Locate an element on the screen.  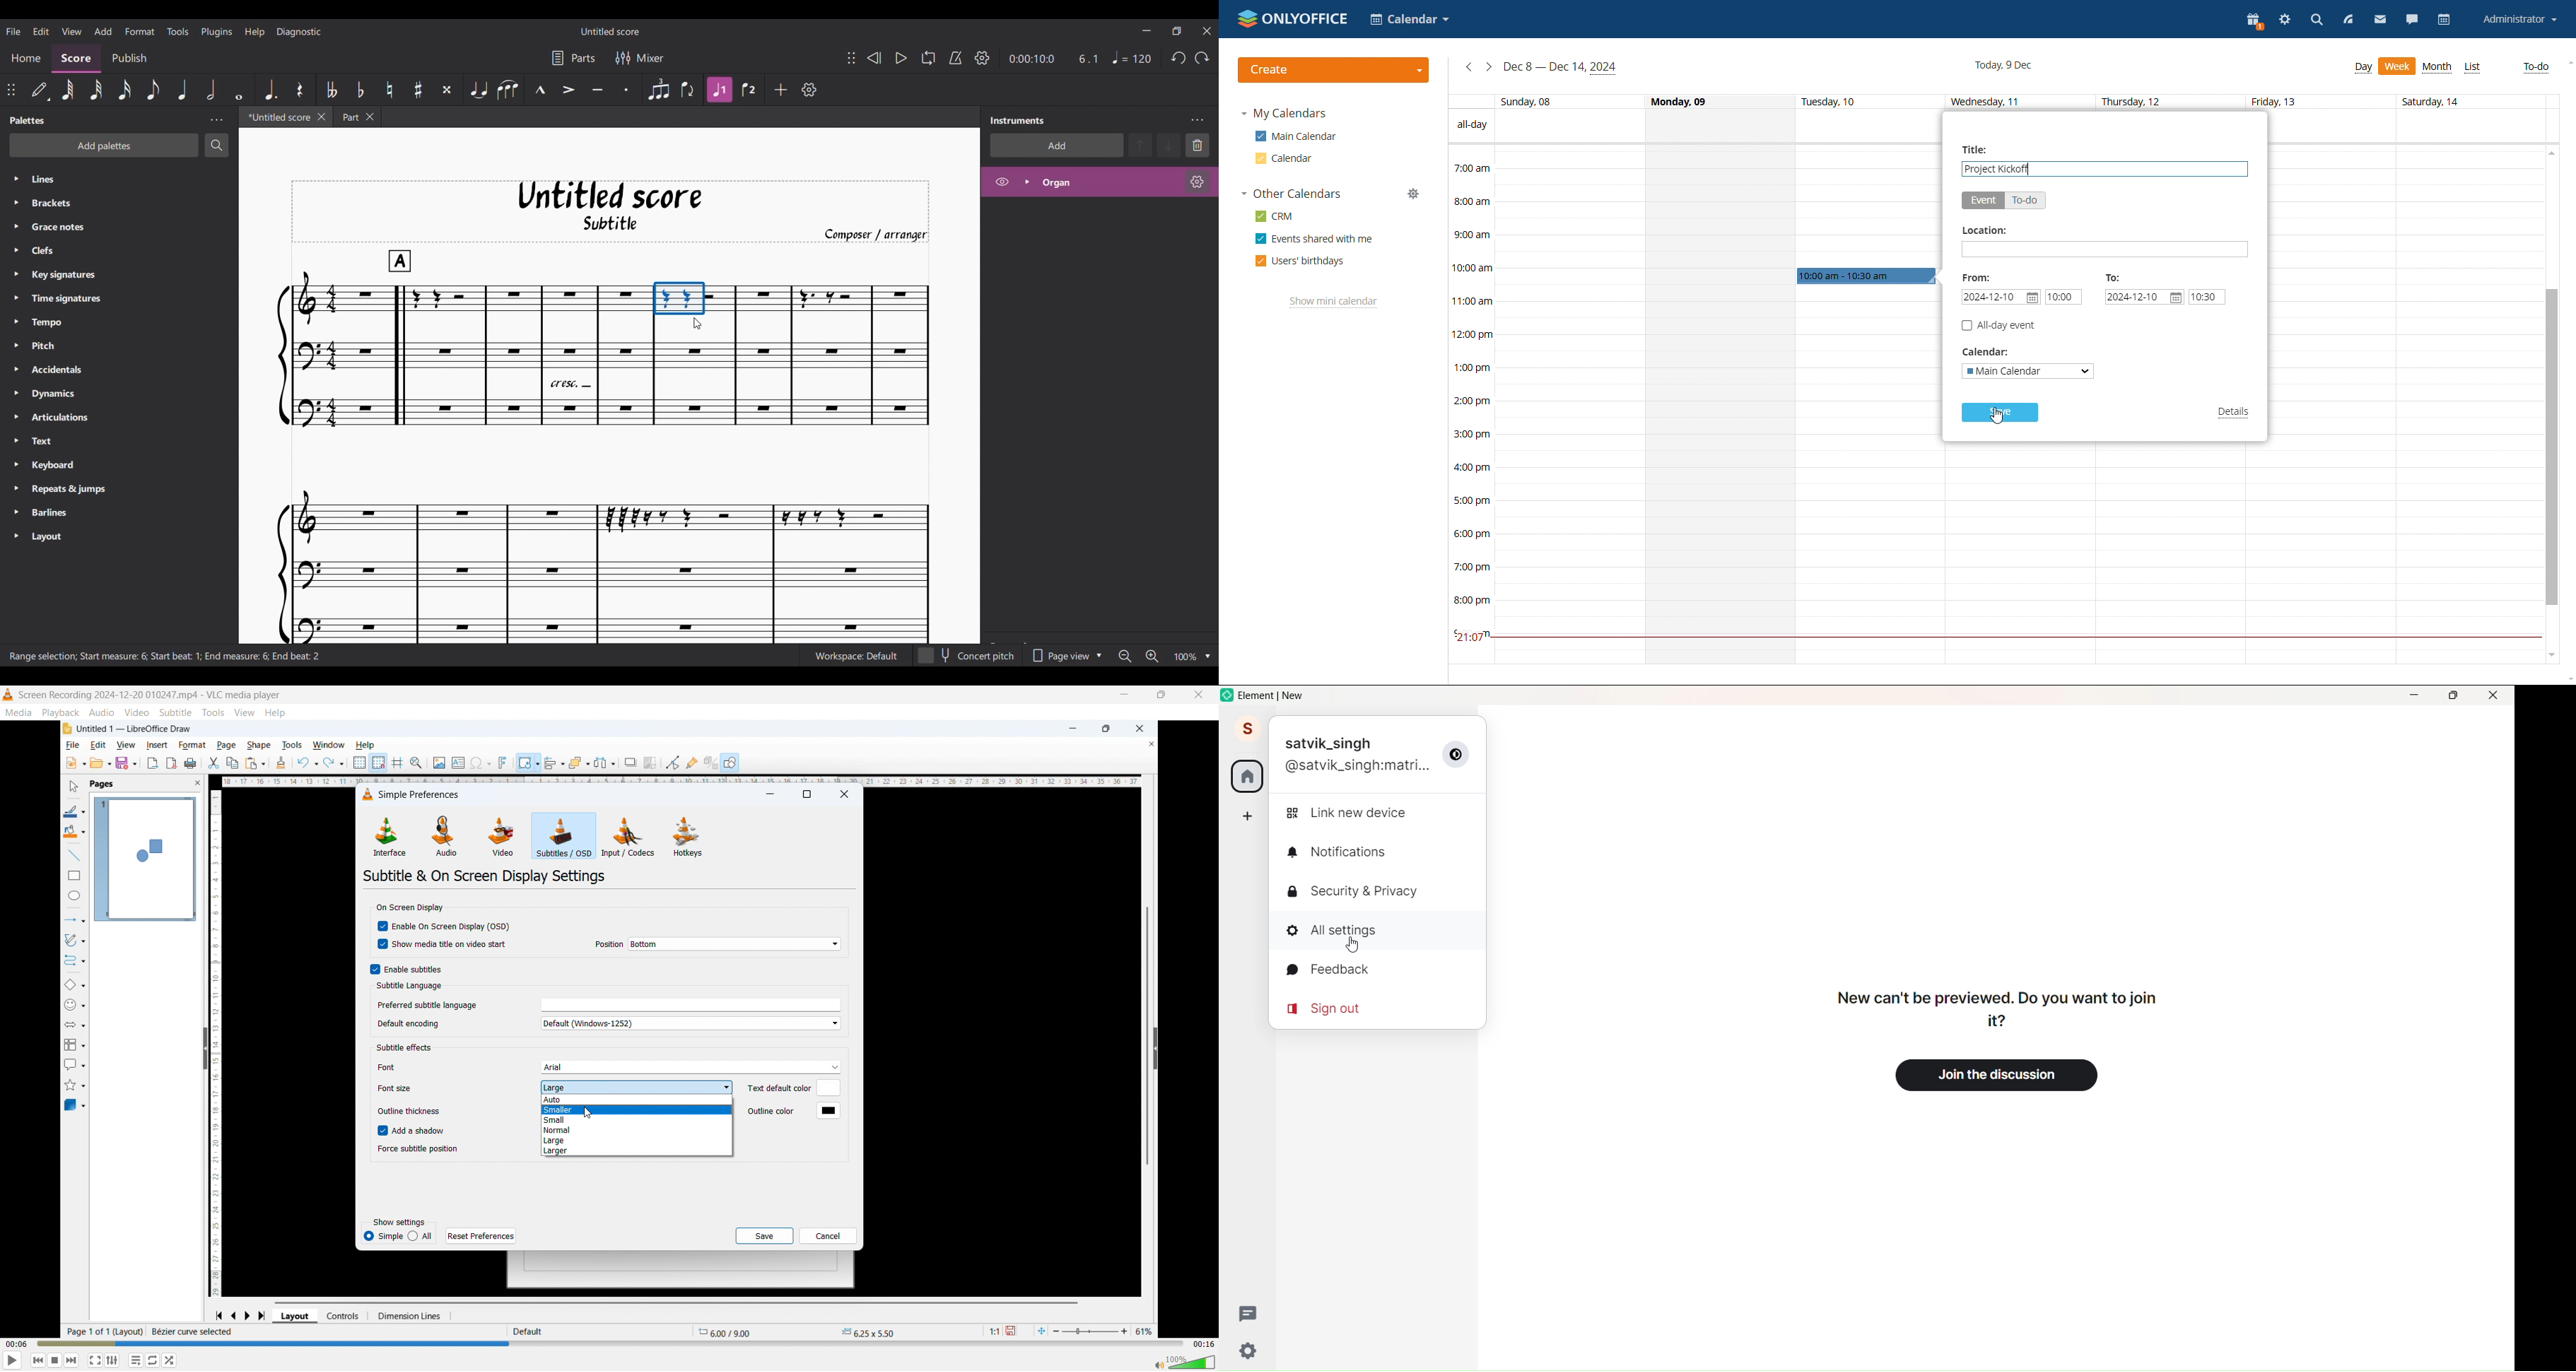
Simple is located at coordinates (383, 1238).